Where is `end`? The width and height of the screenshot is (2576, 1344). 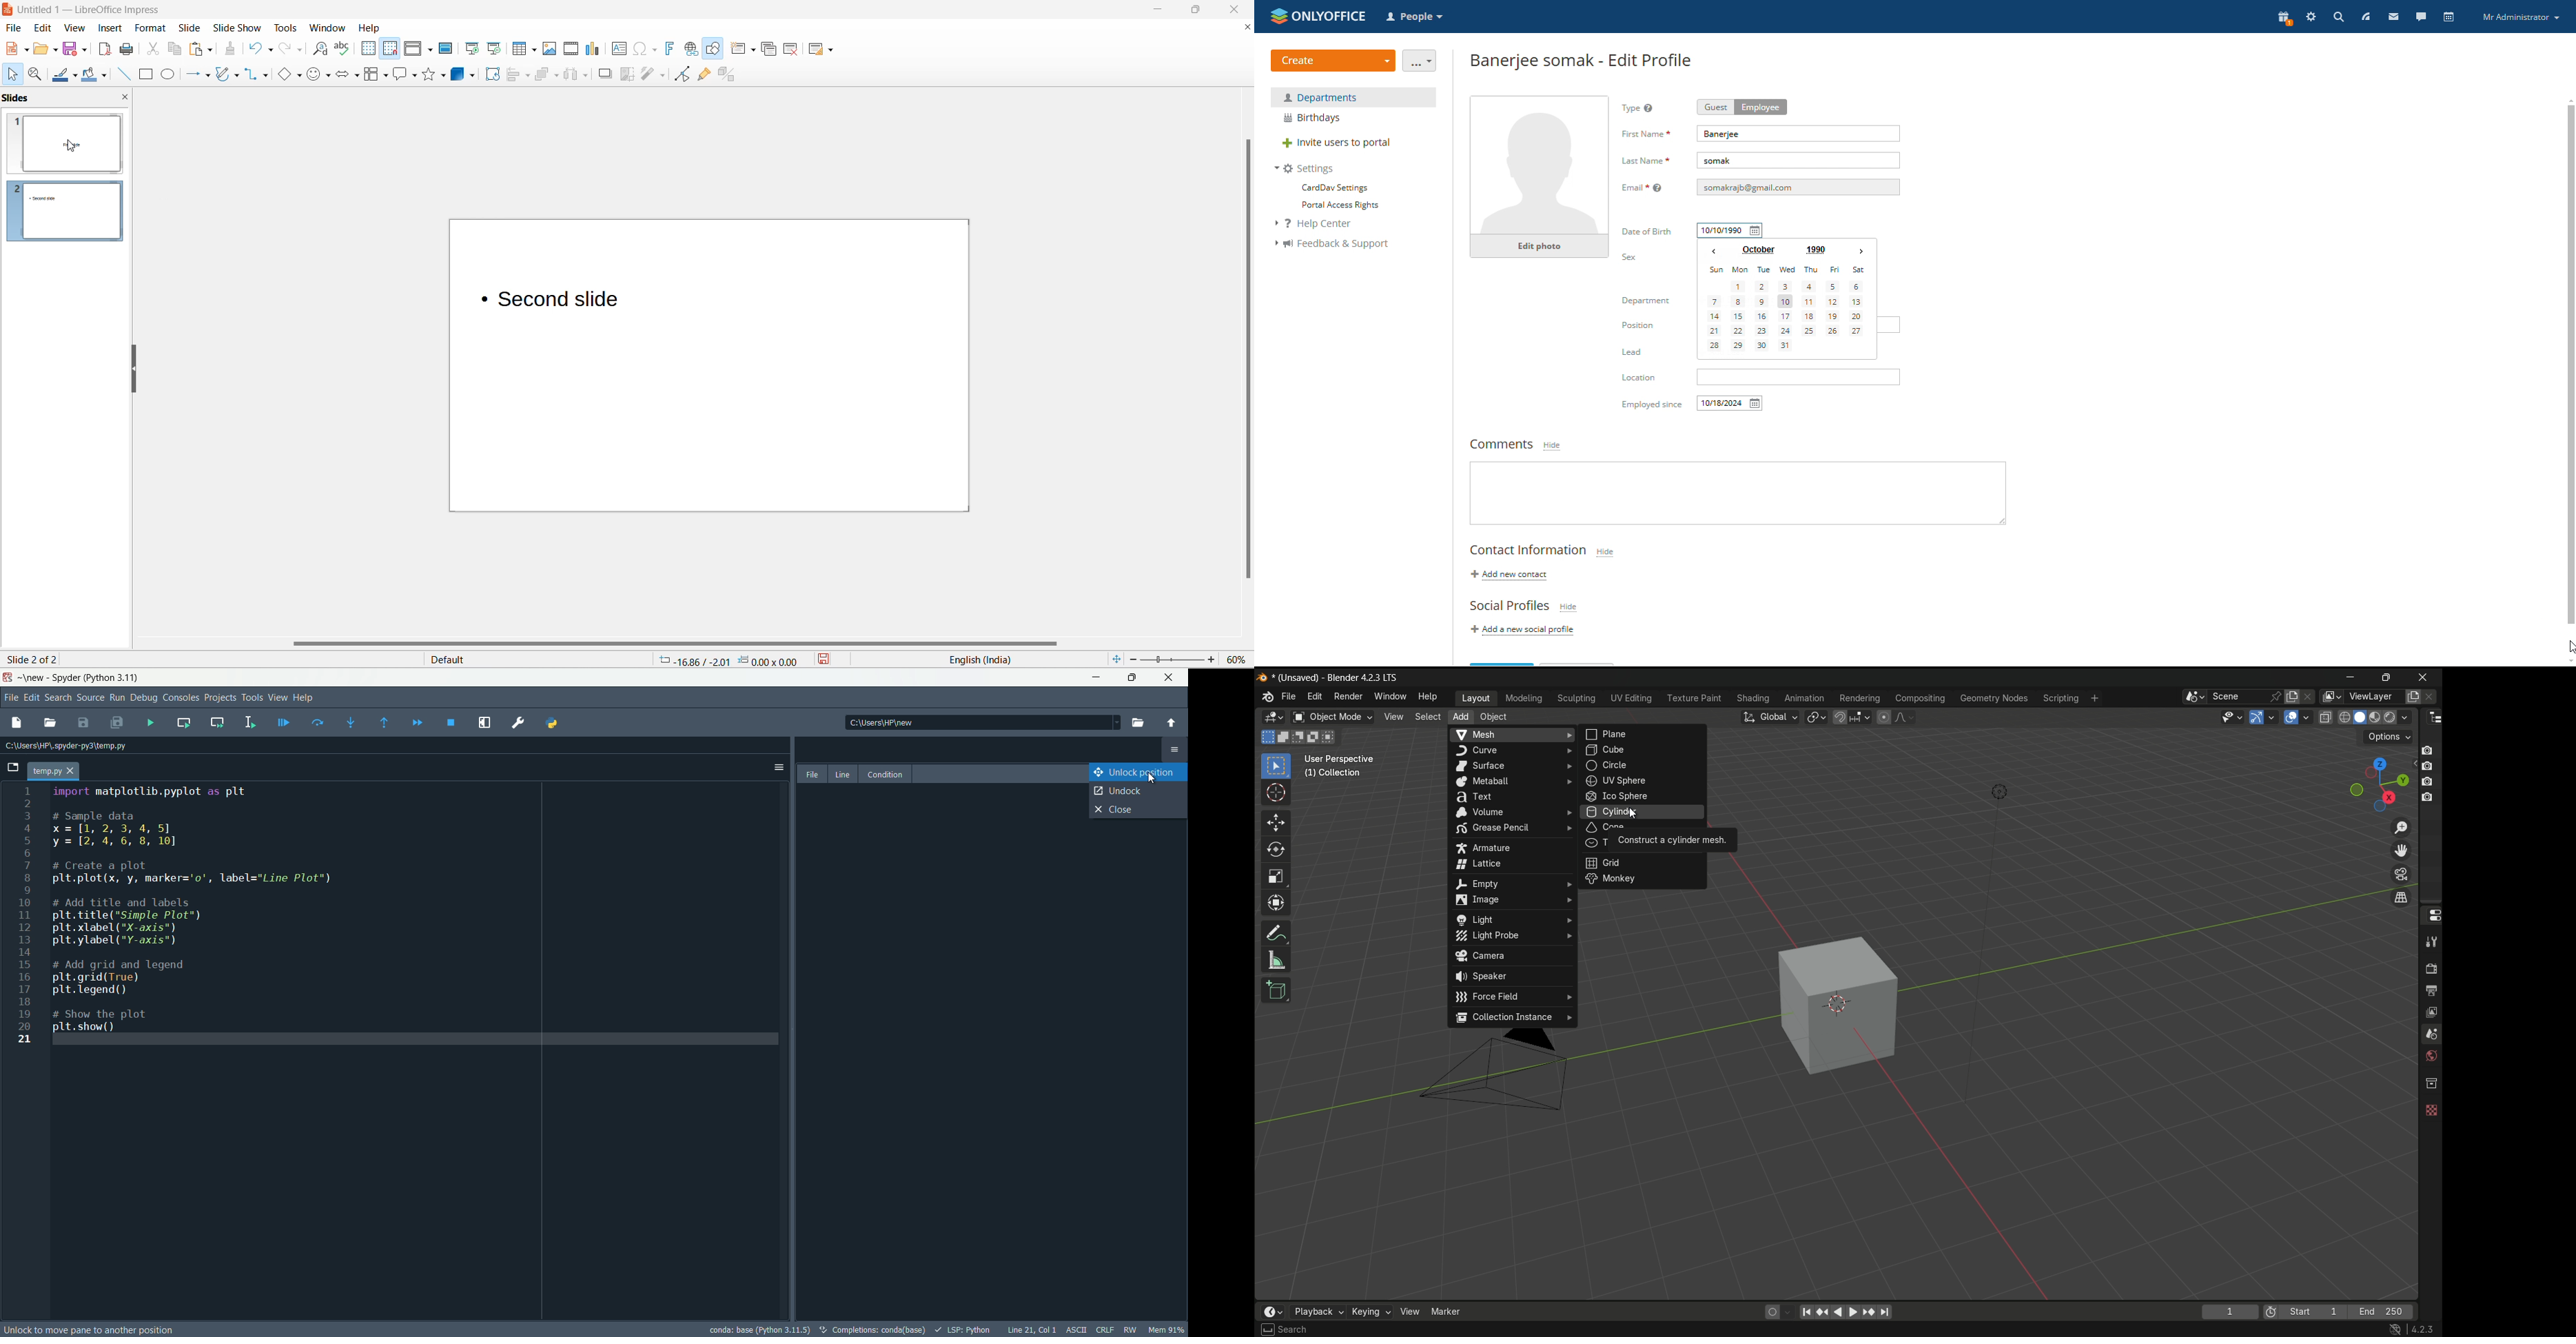 end is located at coordinates (2386, 1311).